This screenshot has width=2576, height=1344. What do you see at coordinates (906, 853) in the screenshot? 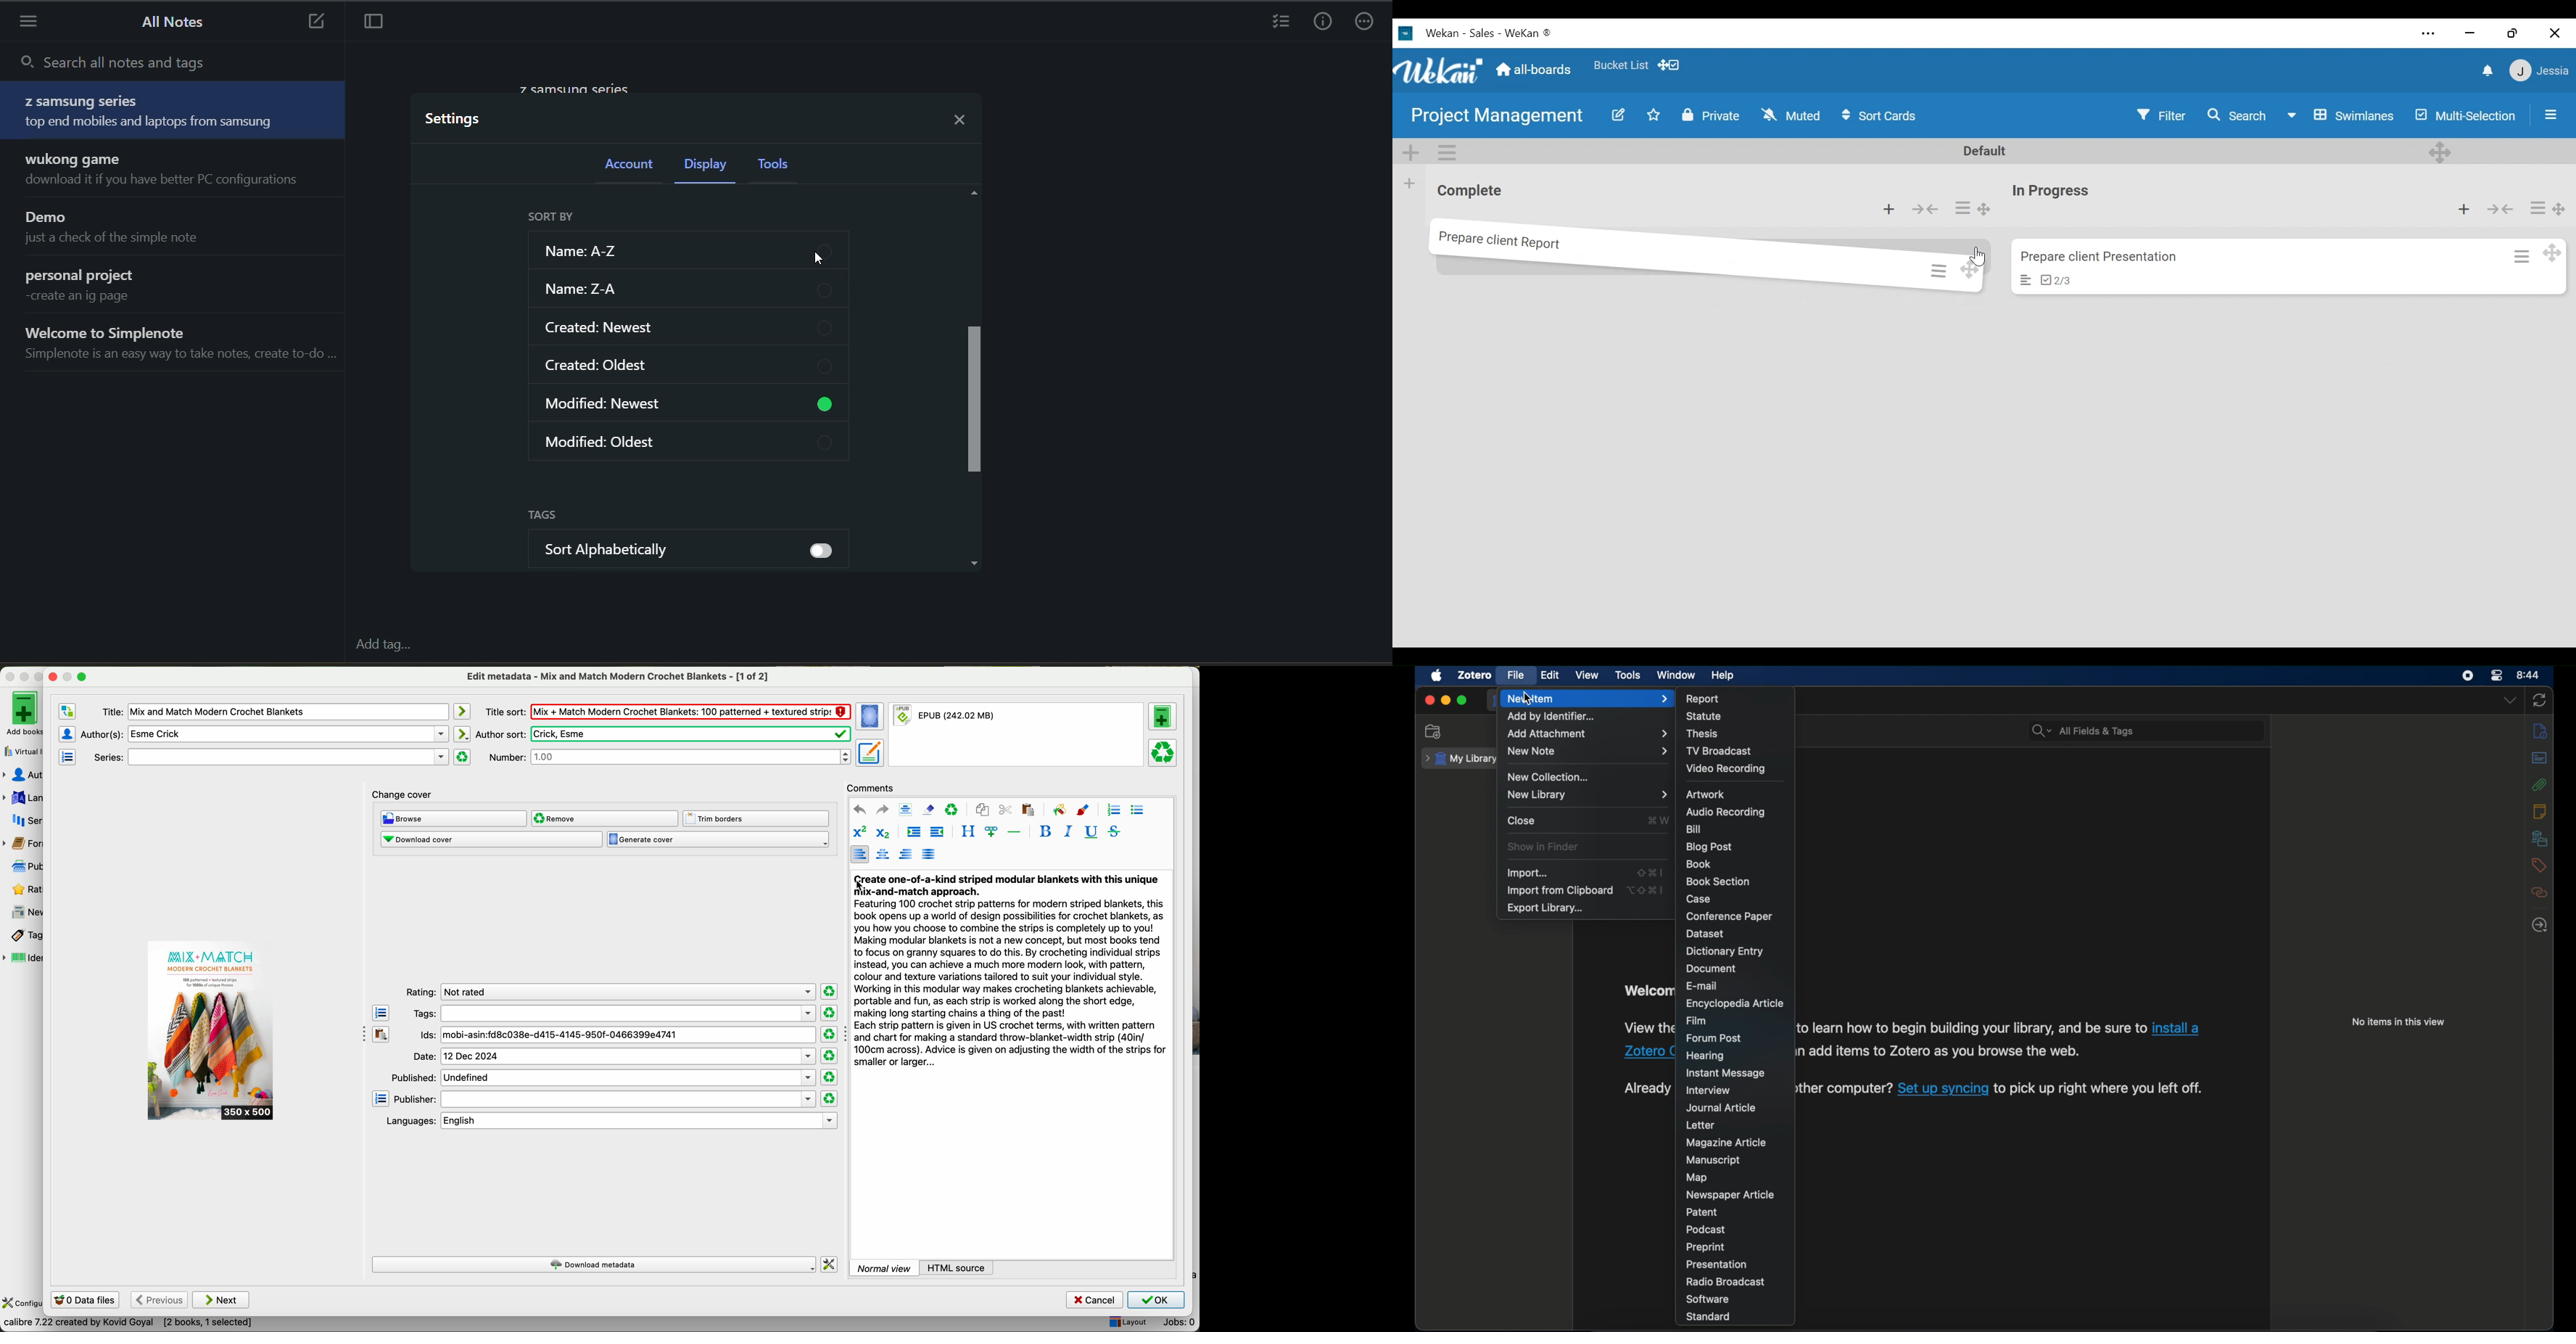
I see `align right` at bounding box center [906, 853].